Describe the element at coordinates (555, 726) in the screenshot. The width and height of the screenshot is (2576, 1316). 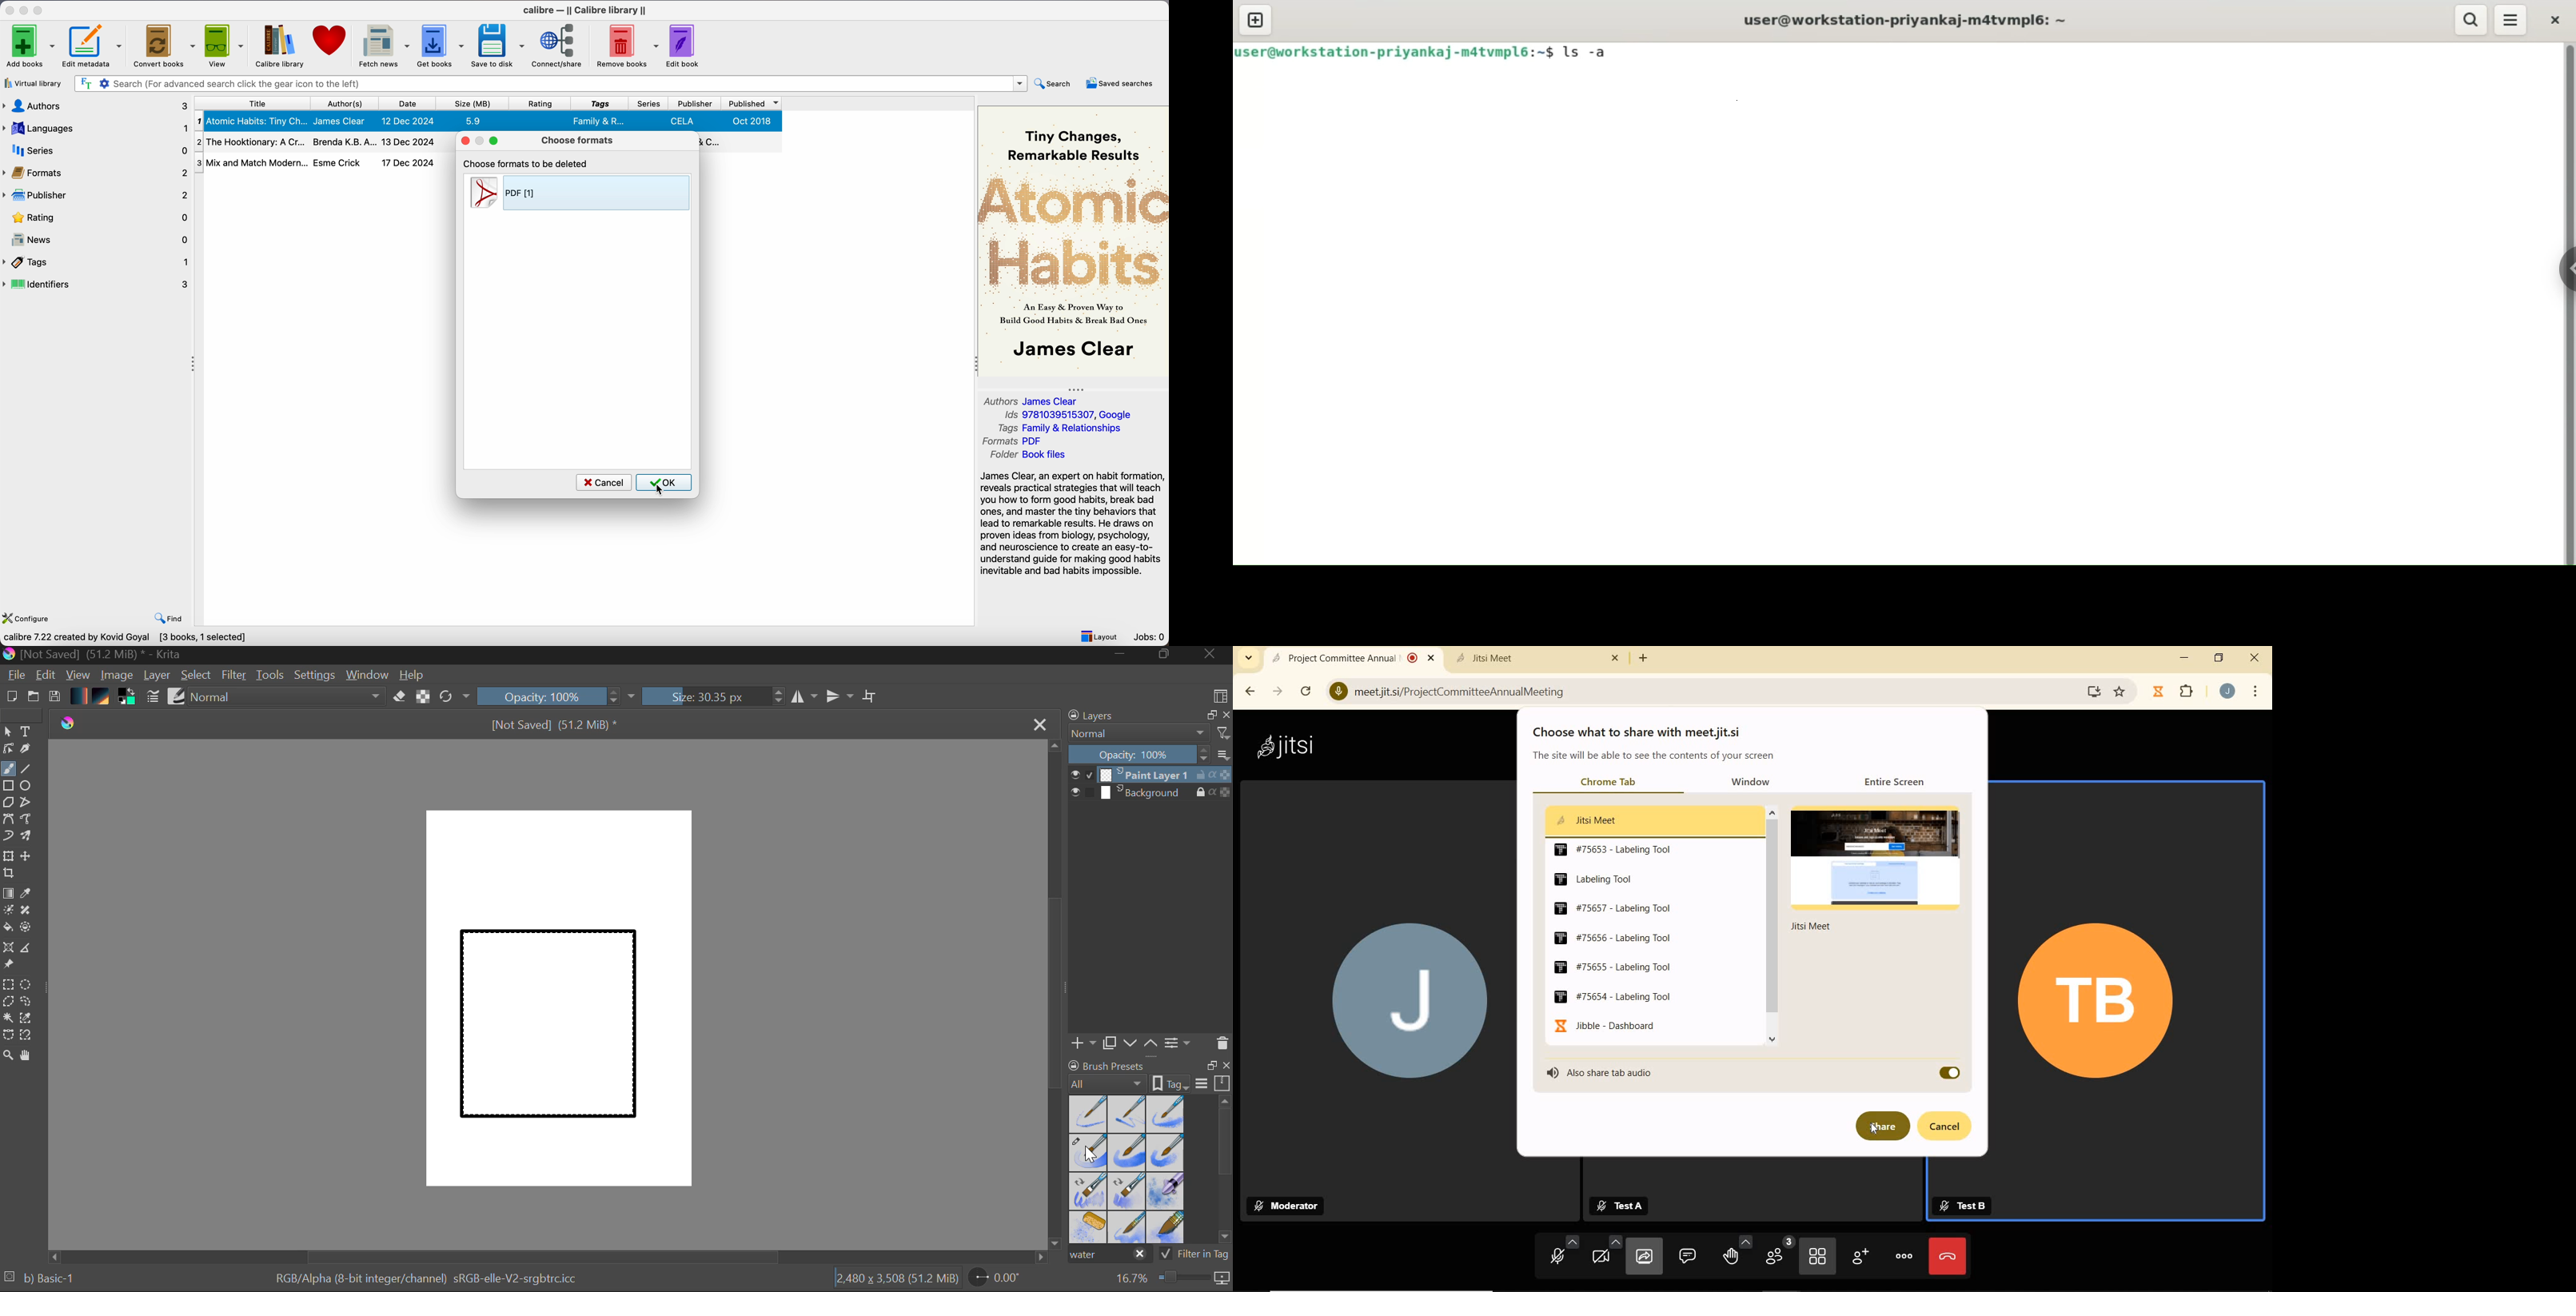
I see `File Name & Size` at that location.